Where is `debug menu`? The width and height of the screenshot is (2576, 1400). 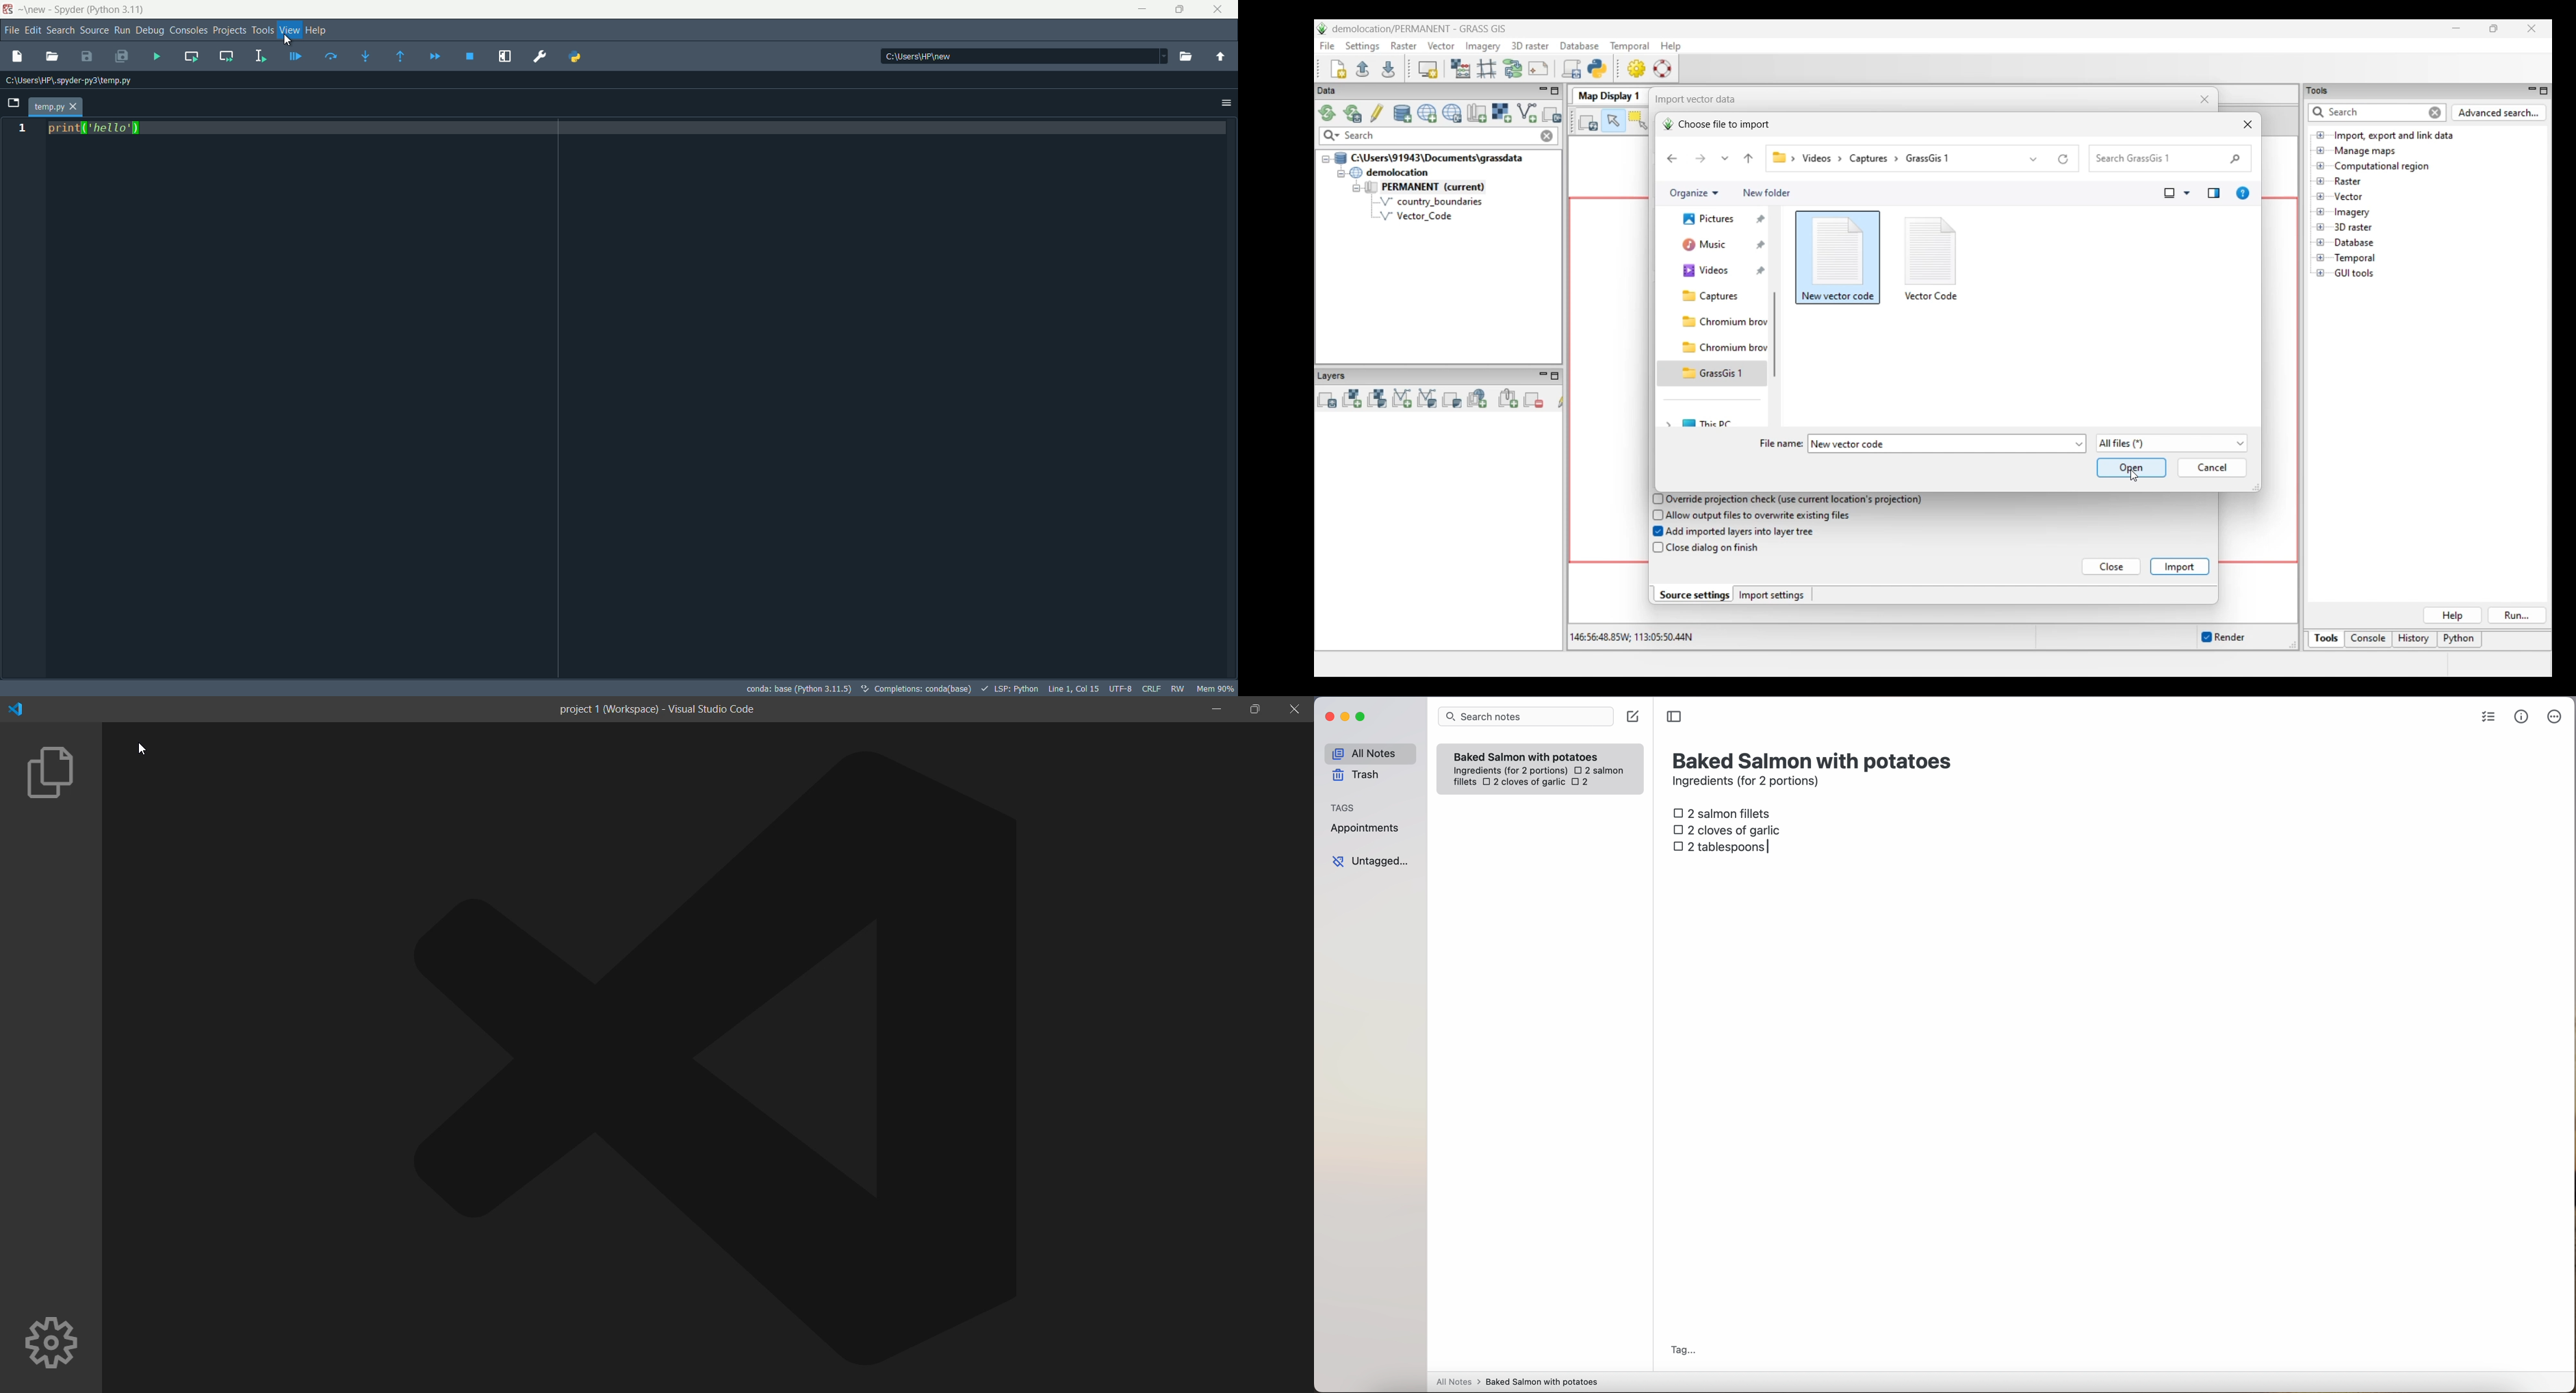 debug menu is located at coordinates (150, 31).